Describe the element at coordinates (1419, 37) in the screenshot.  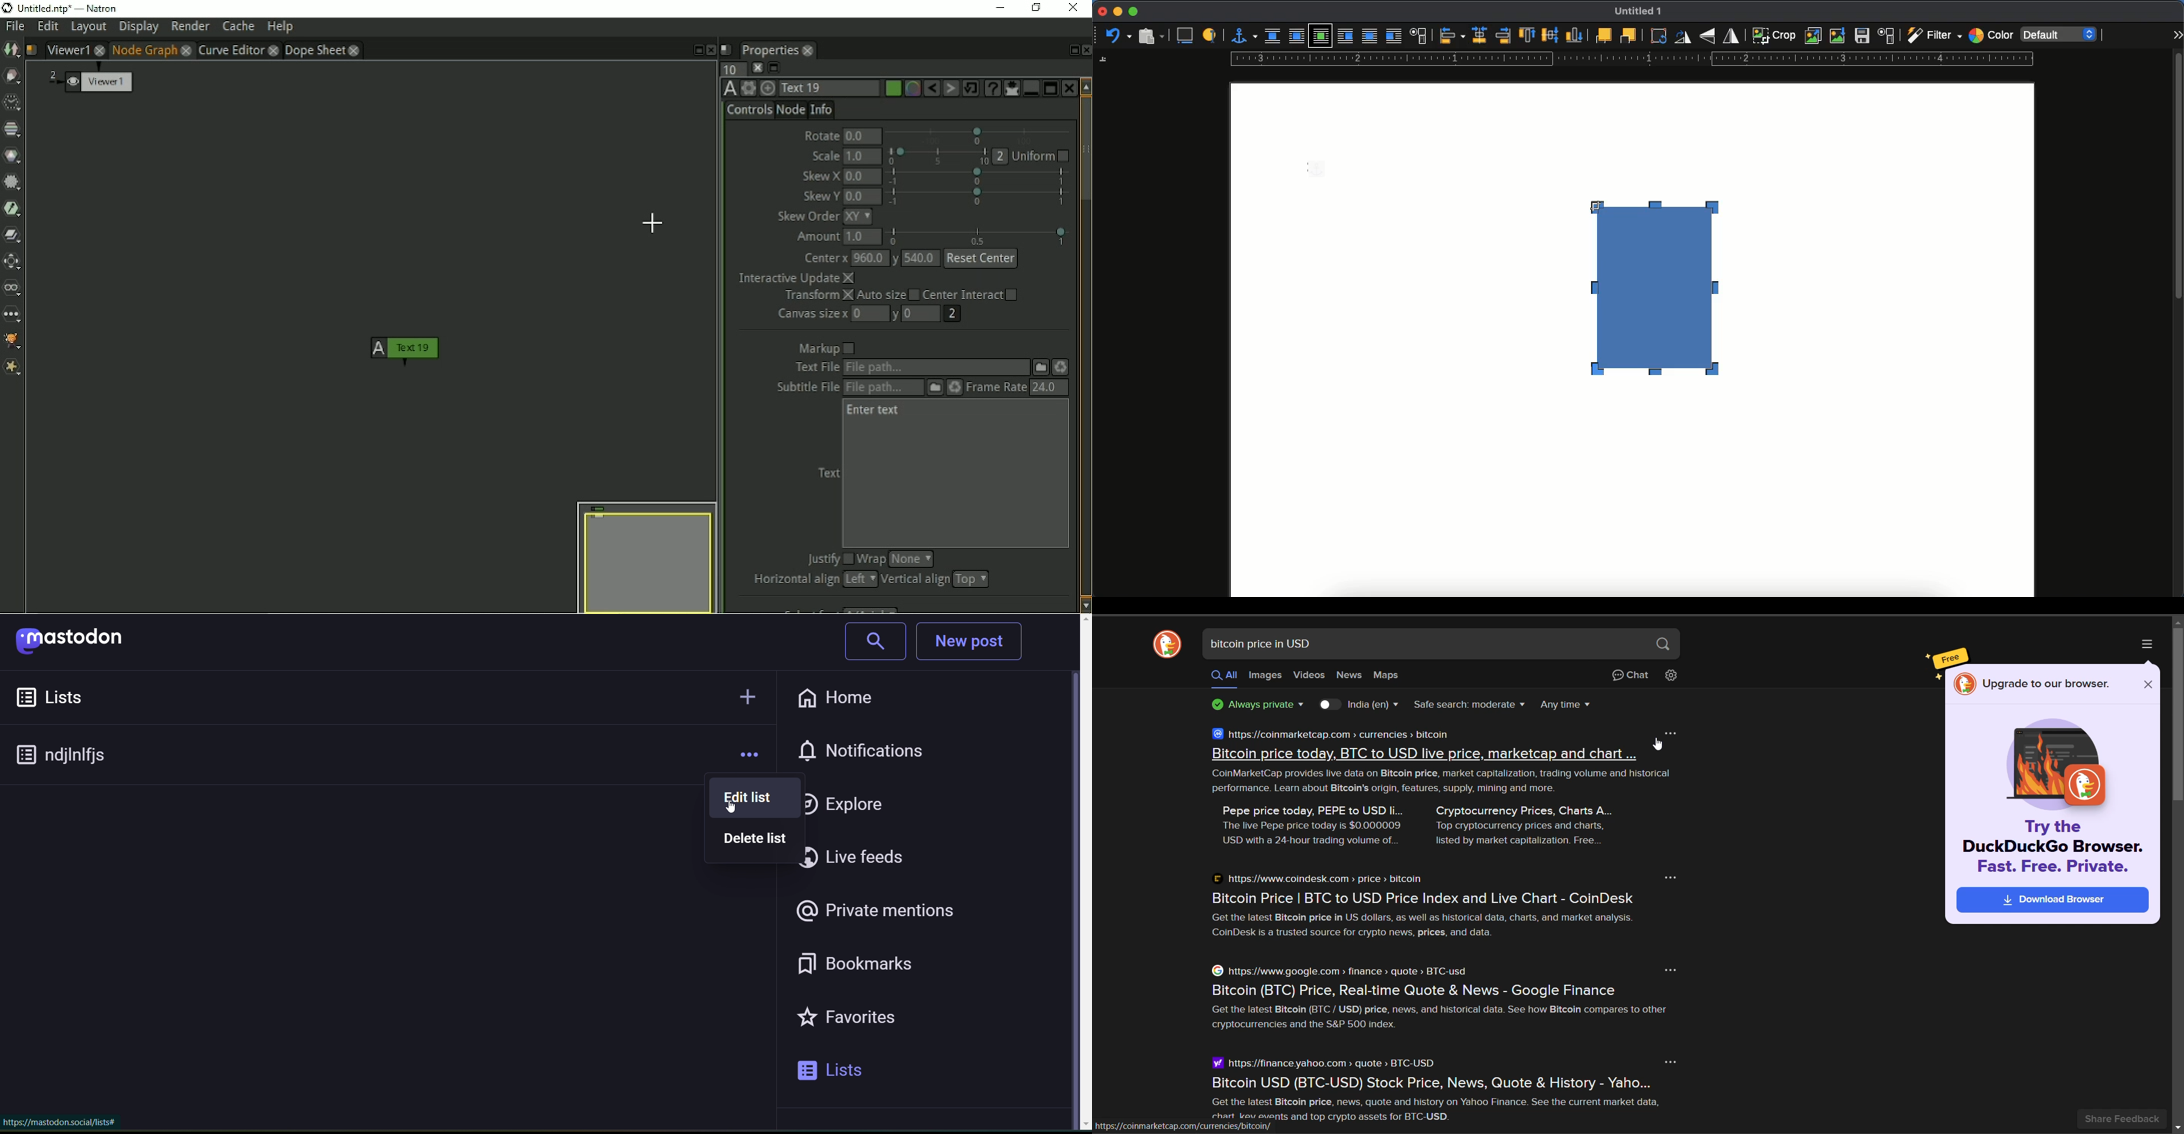
I see `text wrap` at that location.